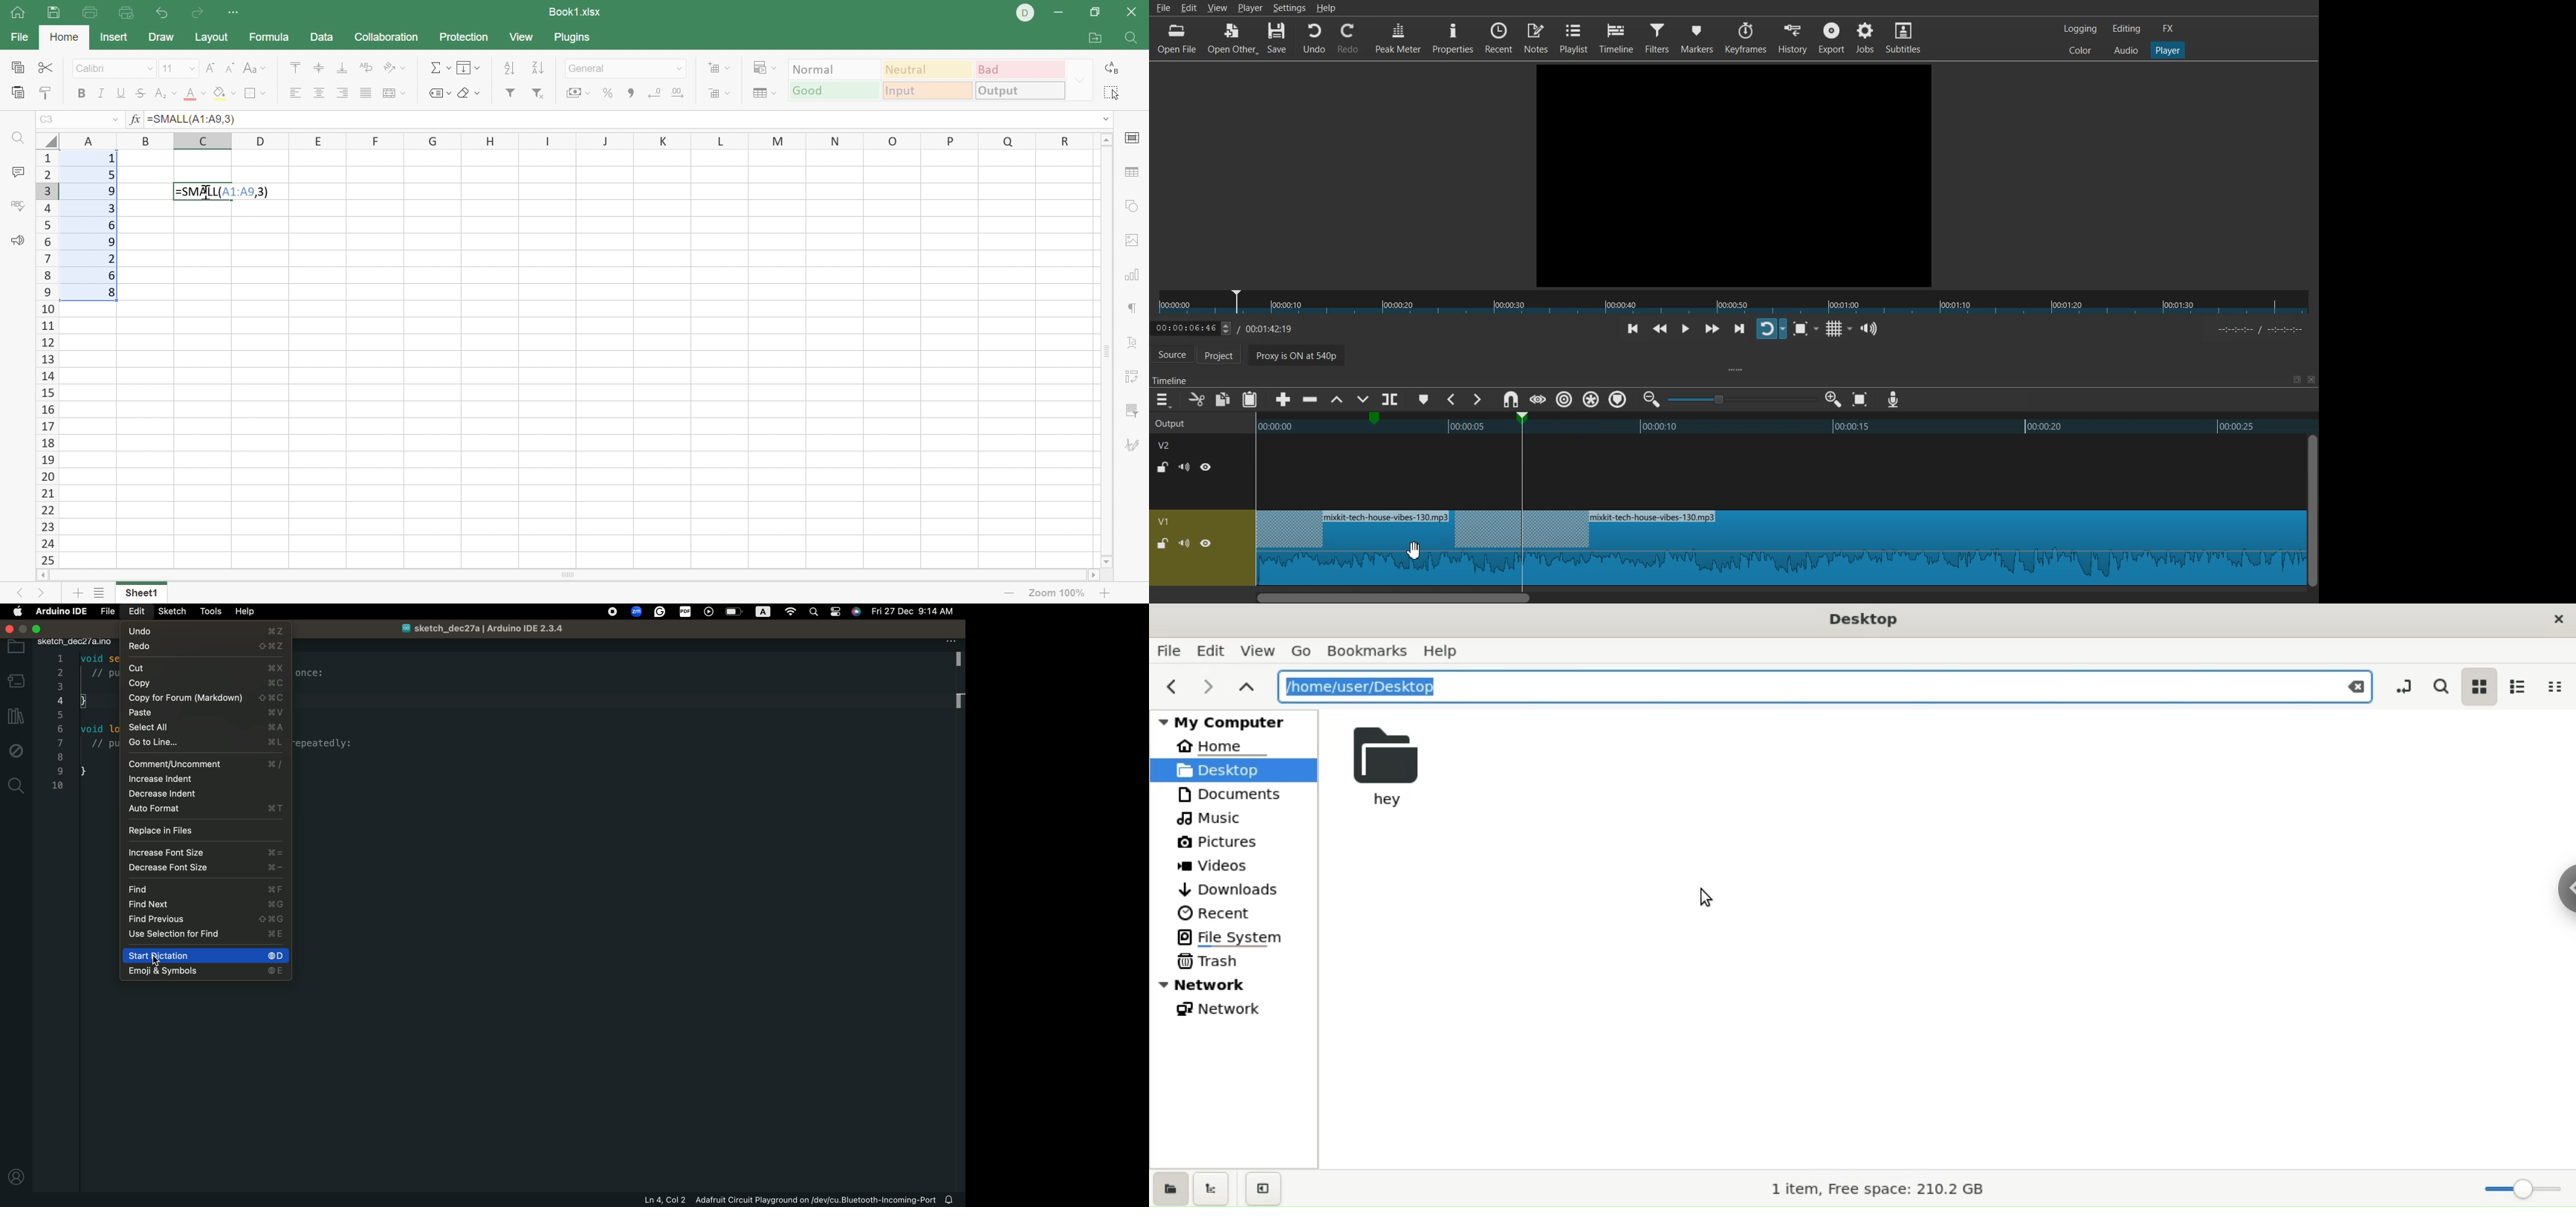 This screenshot has width=2576, height=1232. Describe the element at coordinates (582, 141) in the screenshot. I see `Row` at that location.